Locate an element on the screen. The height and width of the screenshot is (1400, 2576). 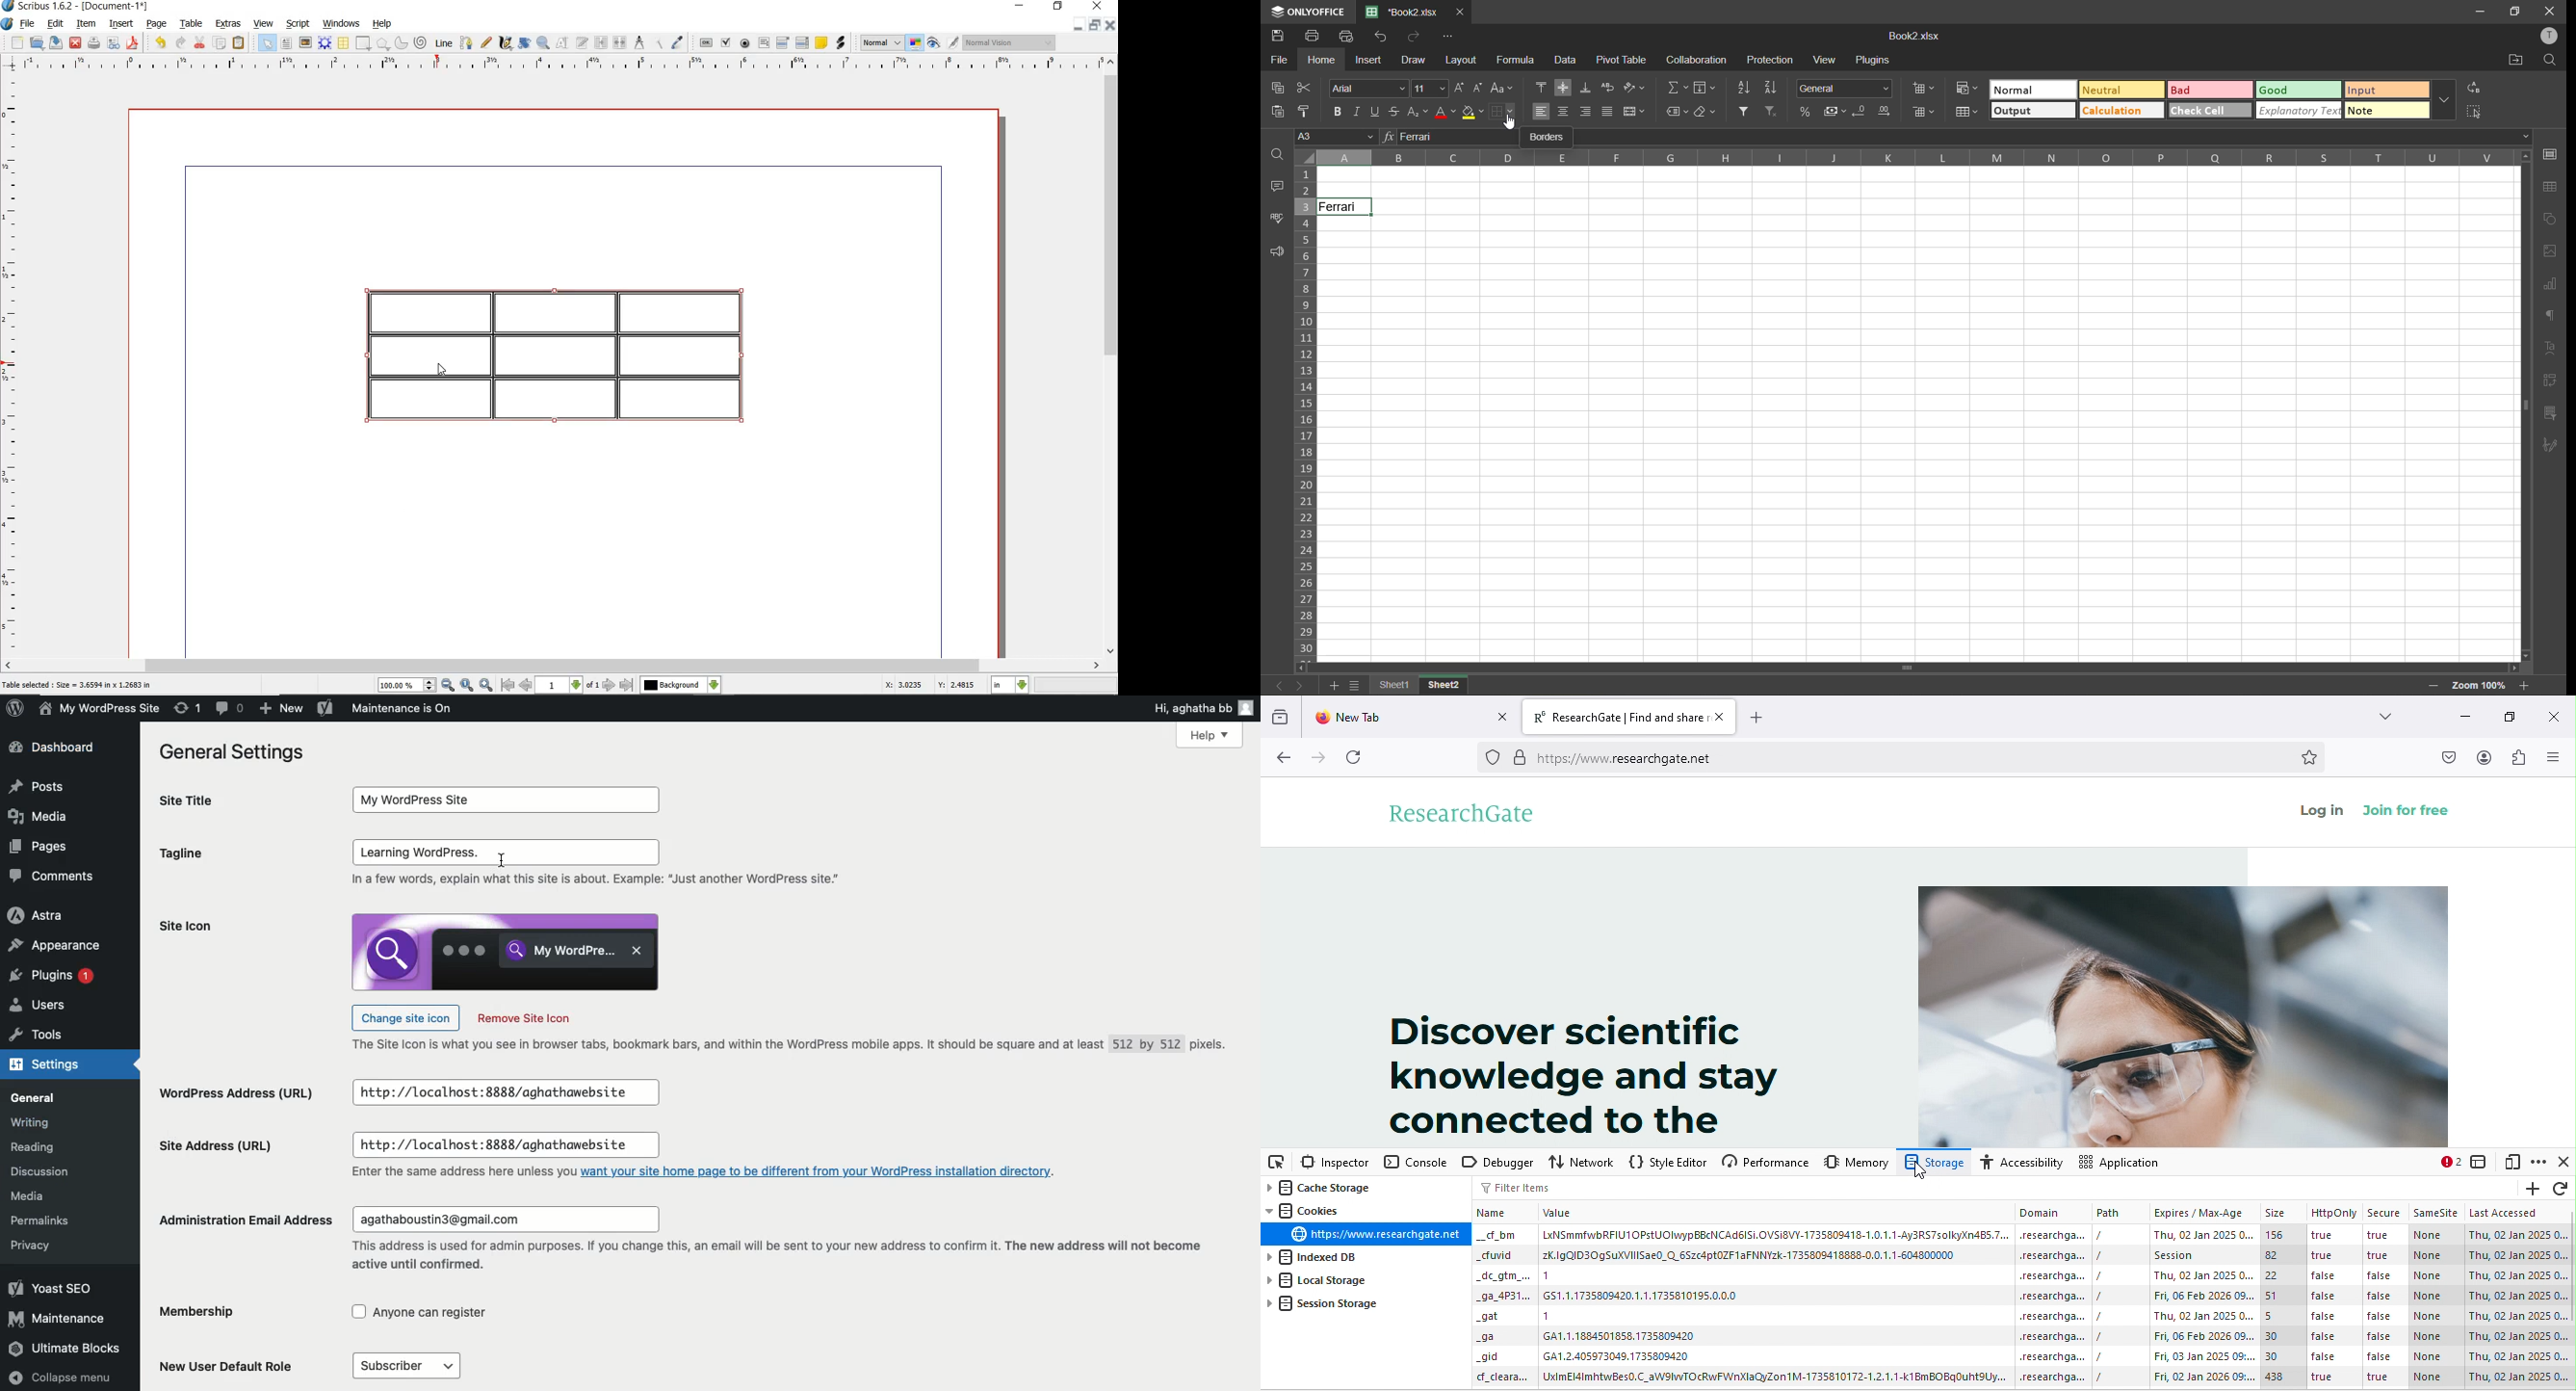
date is located at coordinates (2204, 1337).